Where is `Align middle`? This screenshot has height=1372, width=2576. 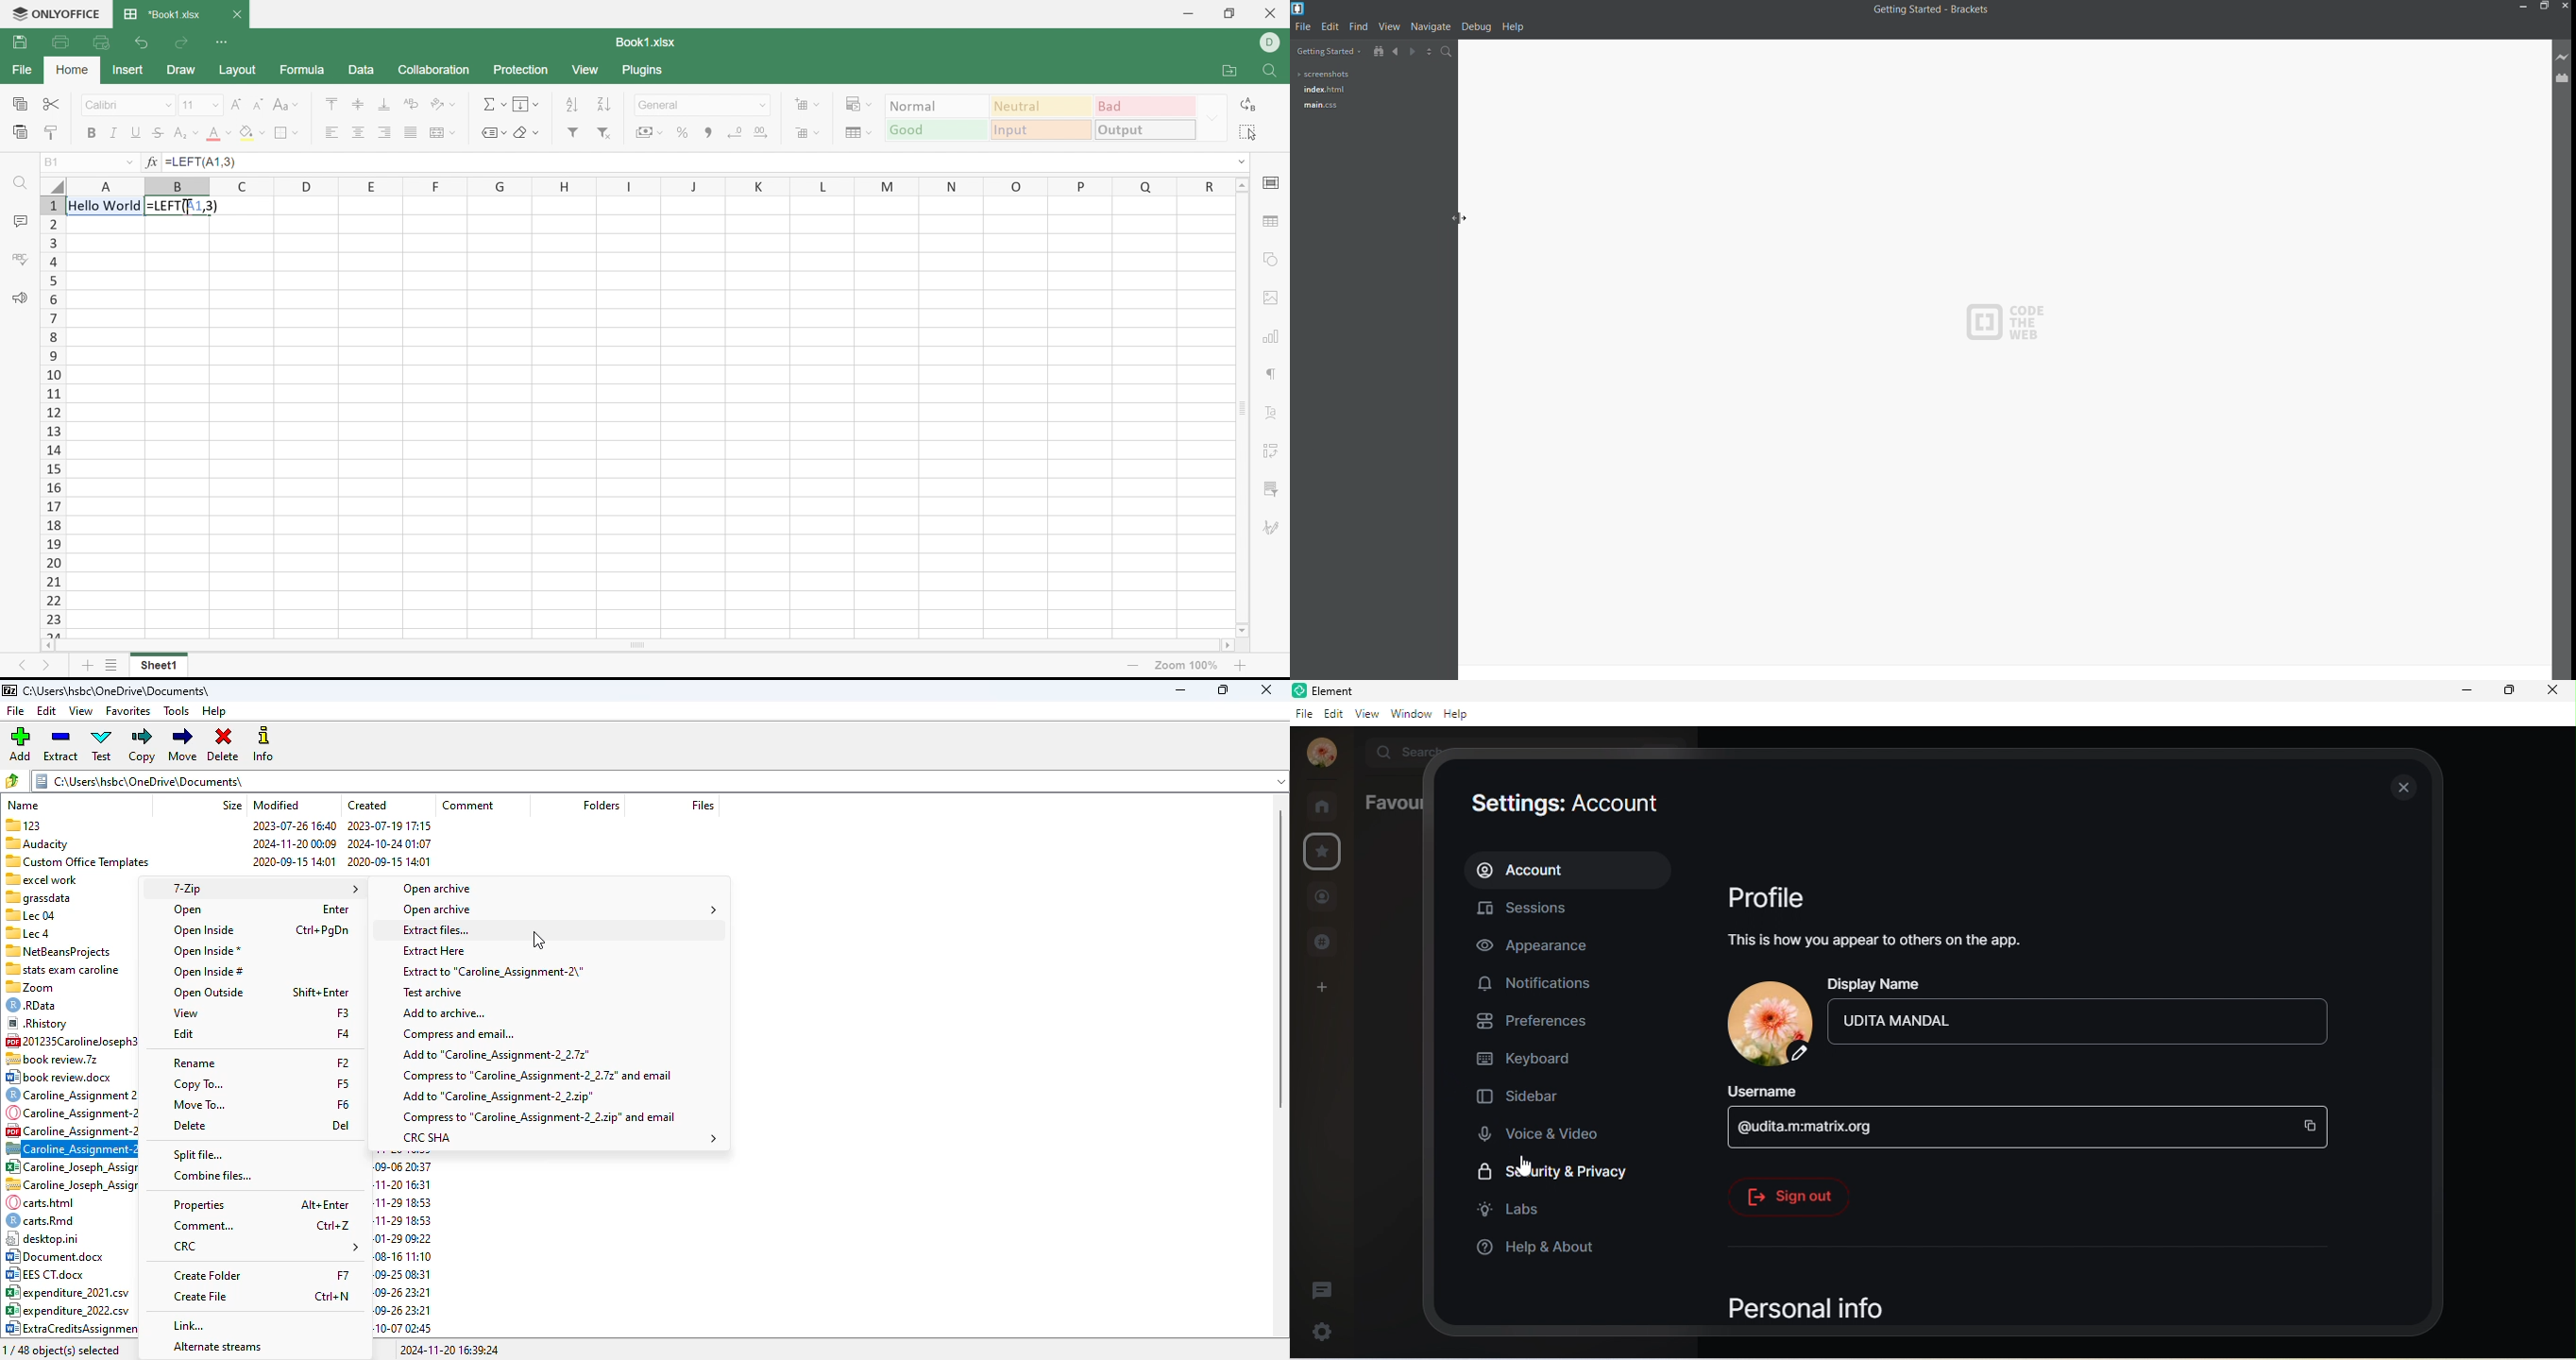
Align middle is located at coordinates (358, 104).